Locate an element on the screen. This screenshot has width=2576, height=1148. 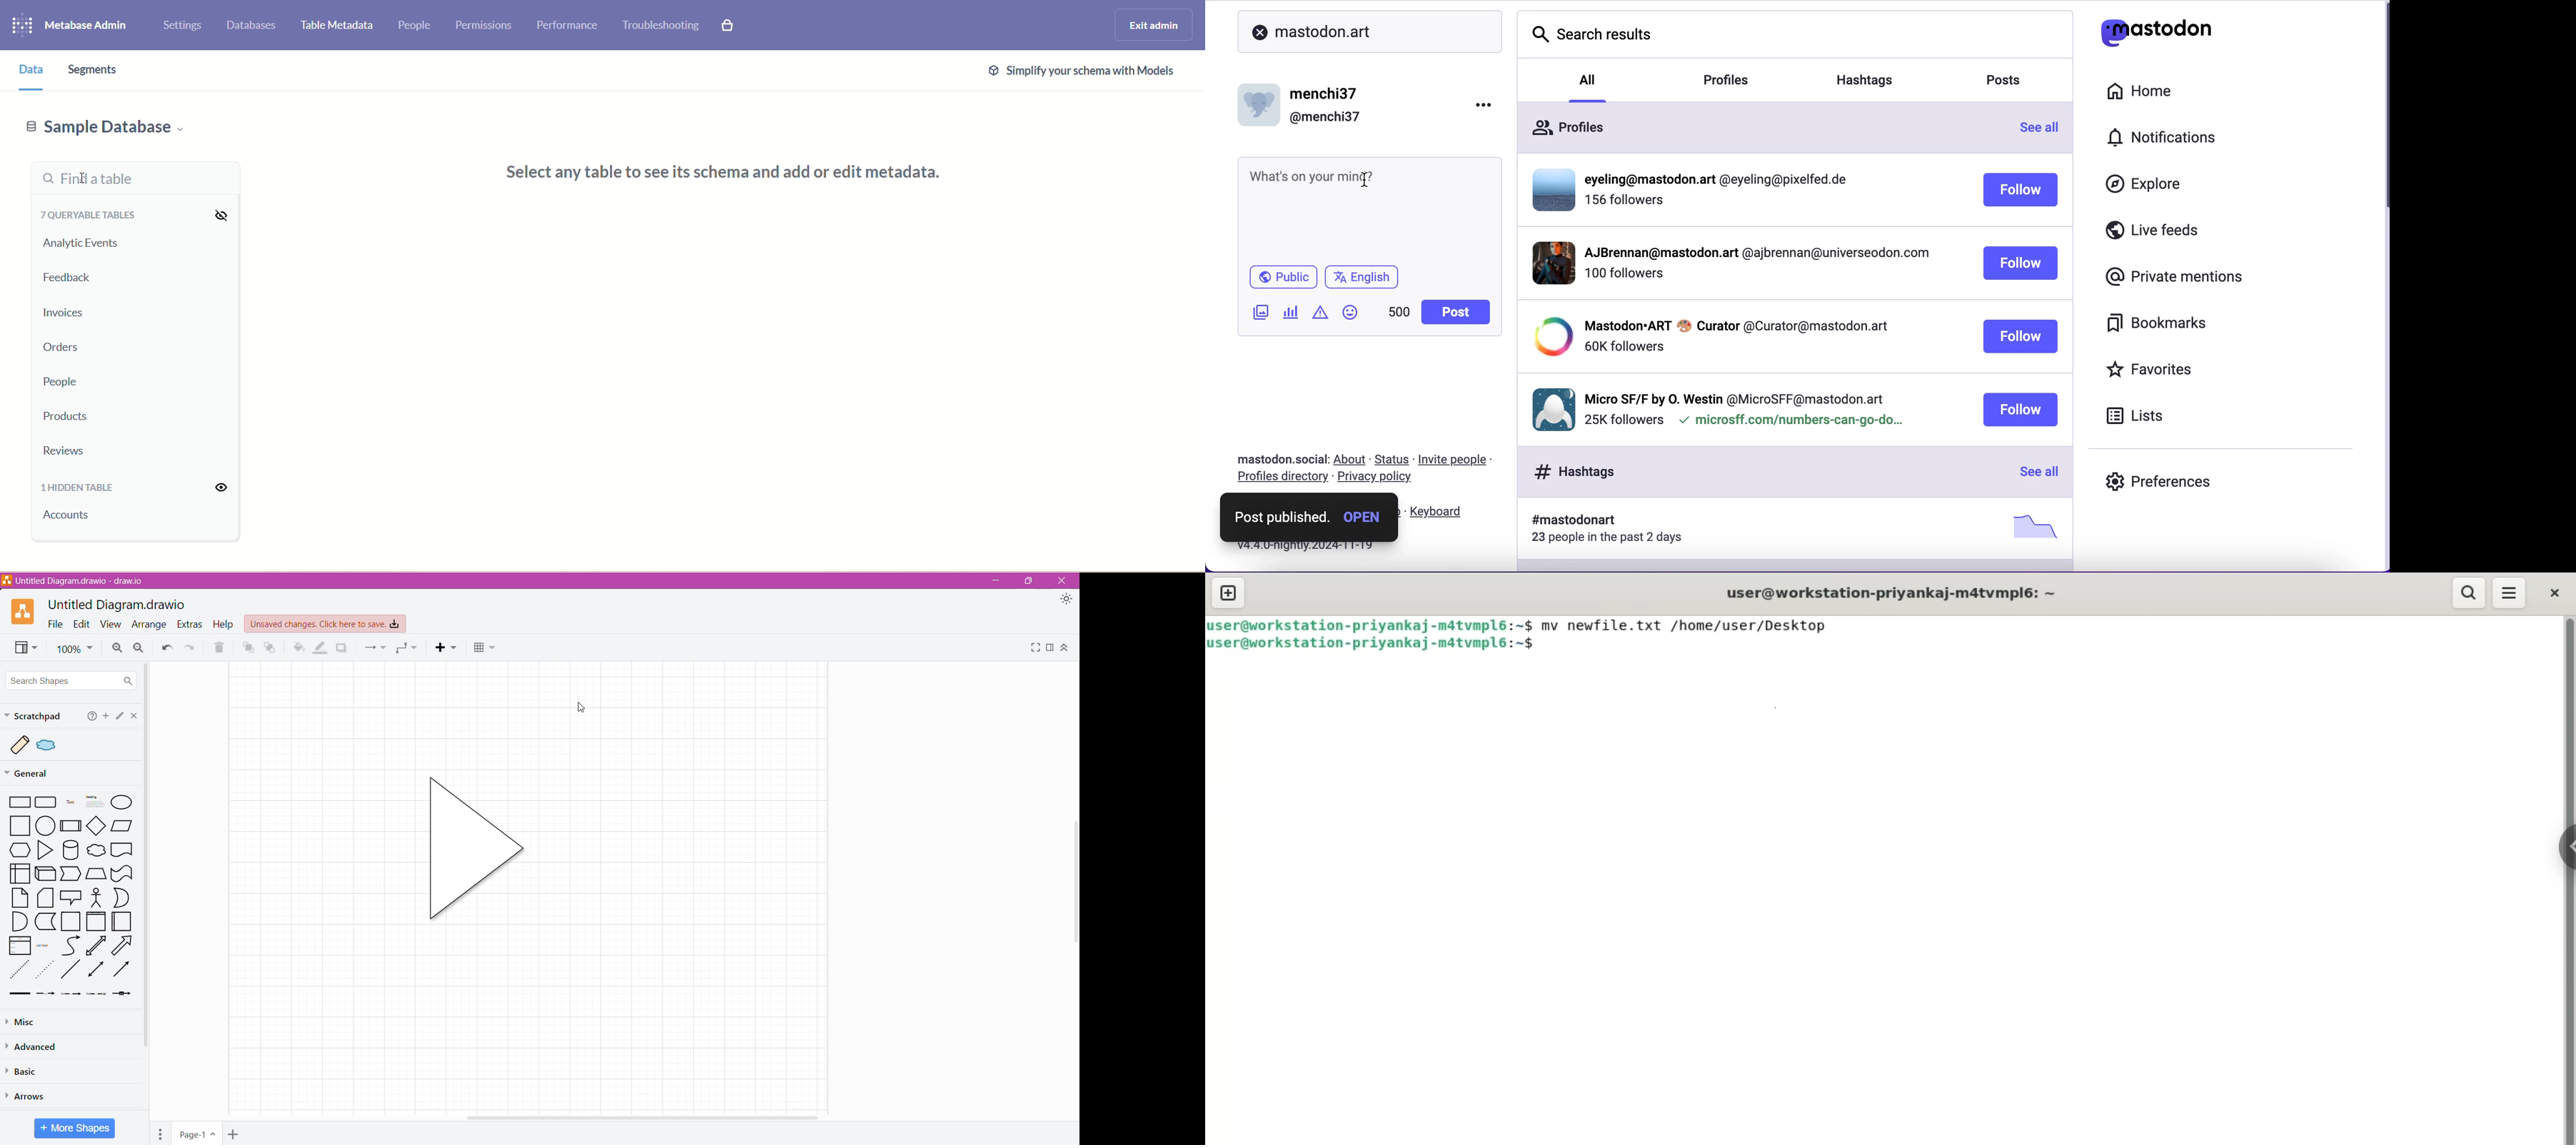
followers is located at coordinates (1626, 204).